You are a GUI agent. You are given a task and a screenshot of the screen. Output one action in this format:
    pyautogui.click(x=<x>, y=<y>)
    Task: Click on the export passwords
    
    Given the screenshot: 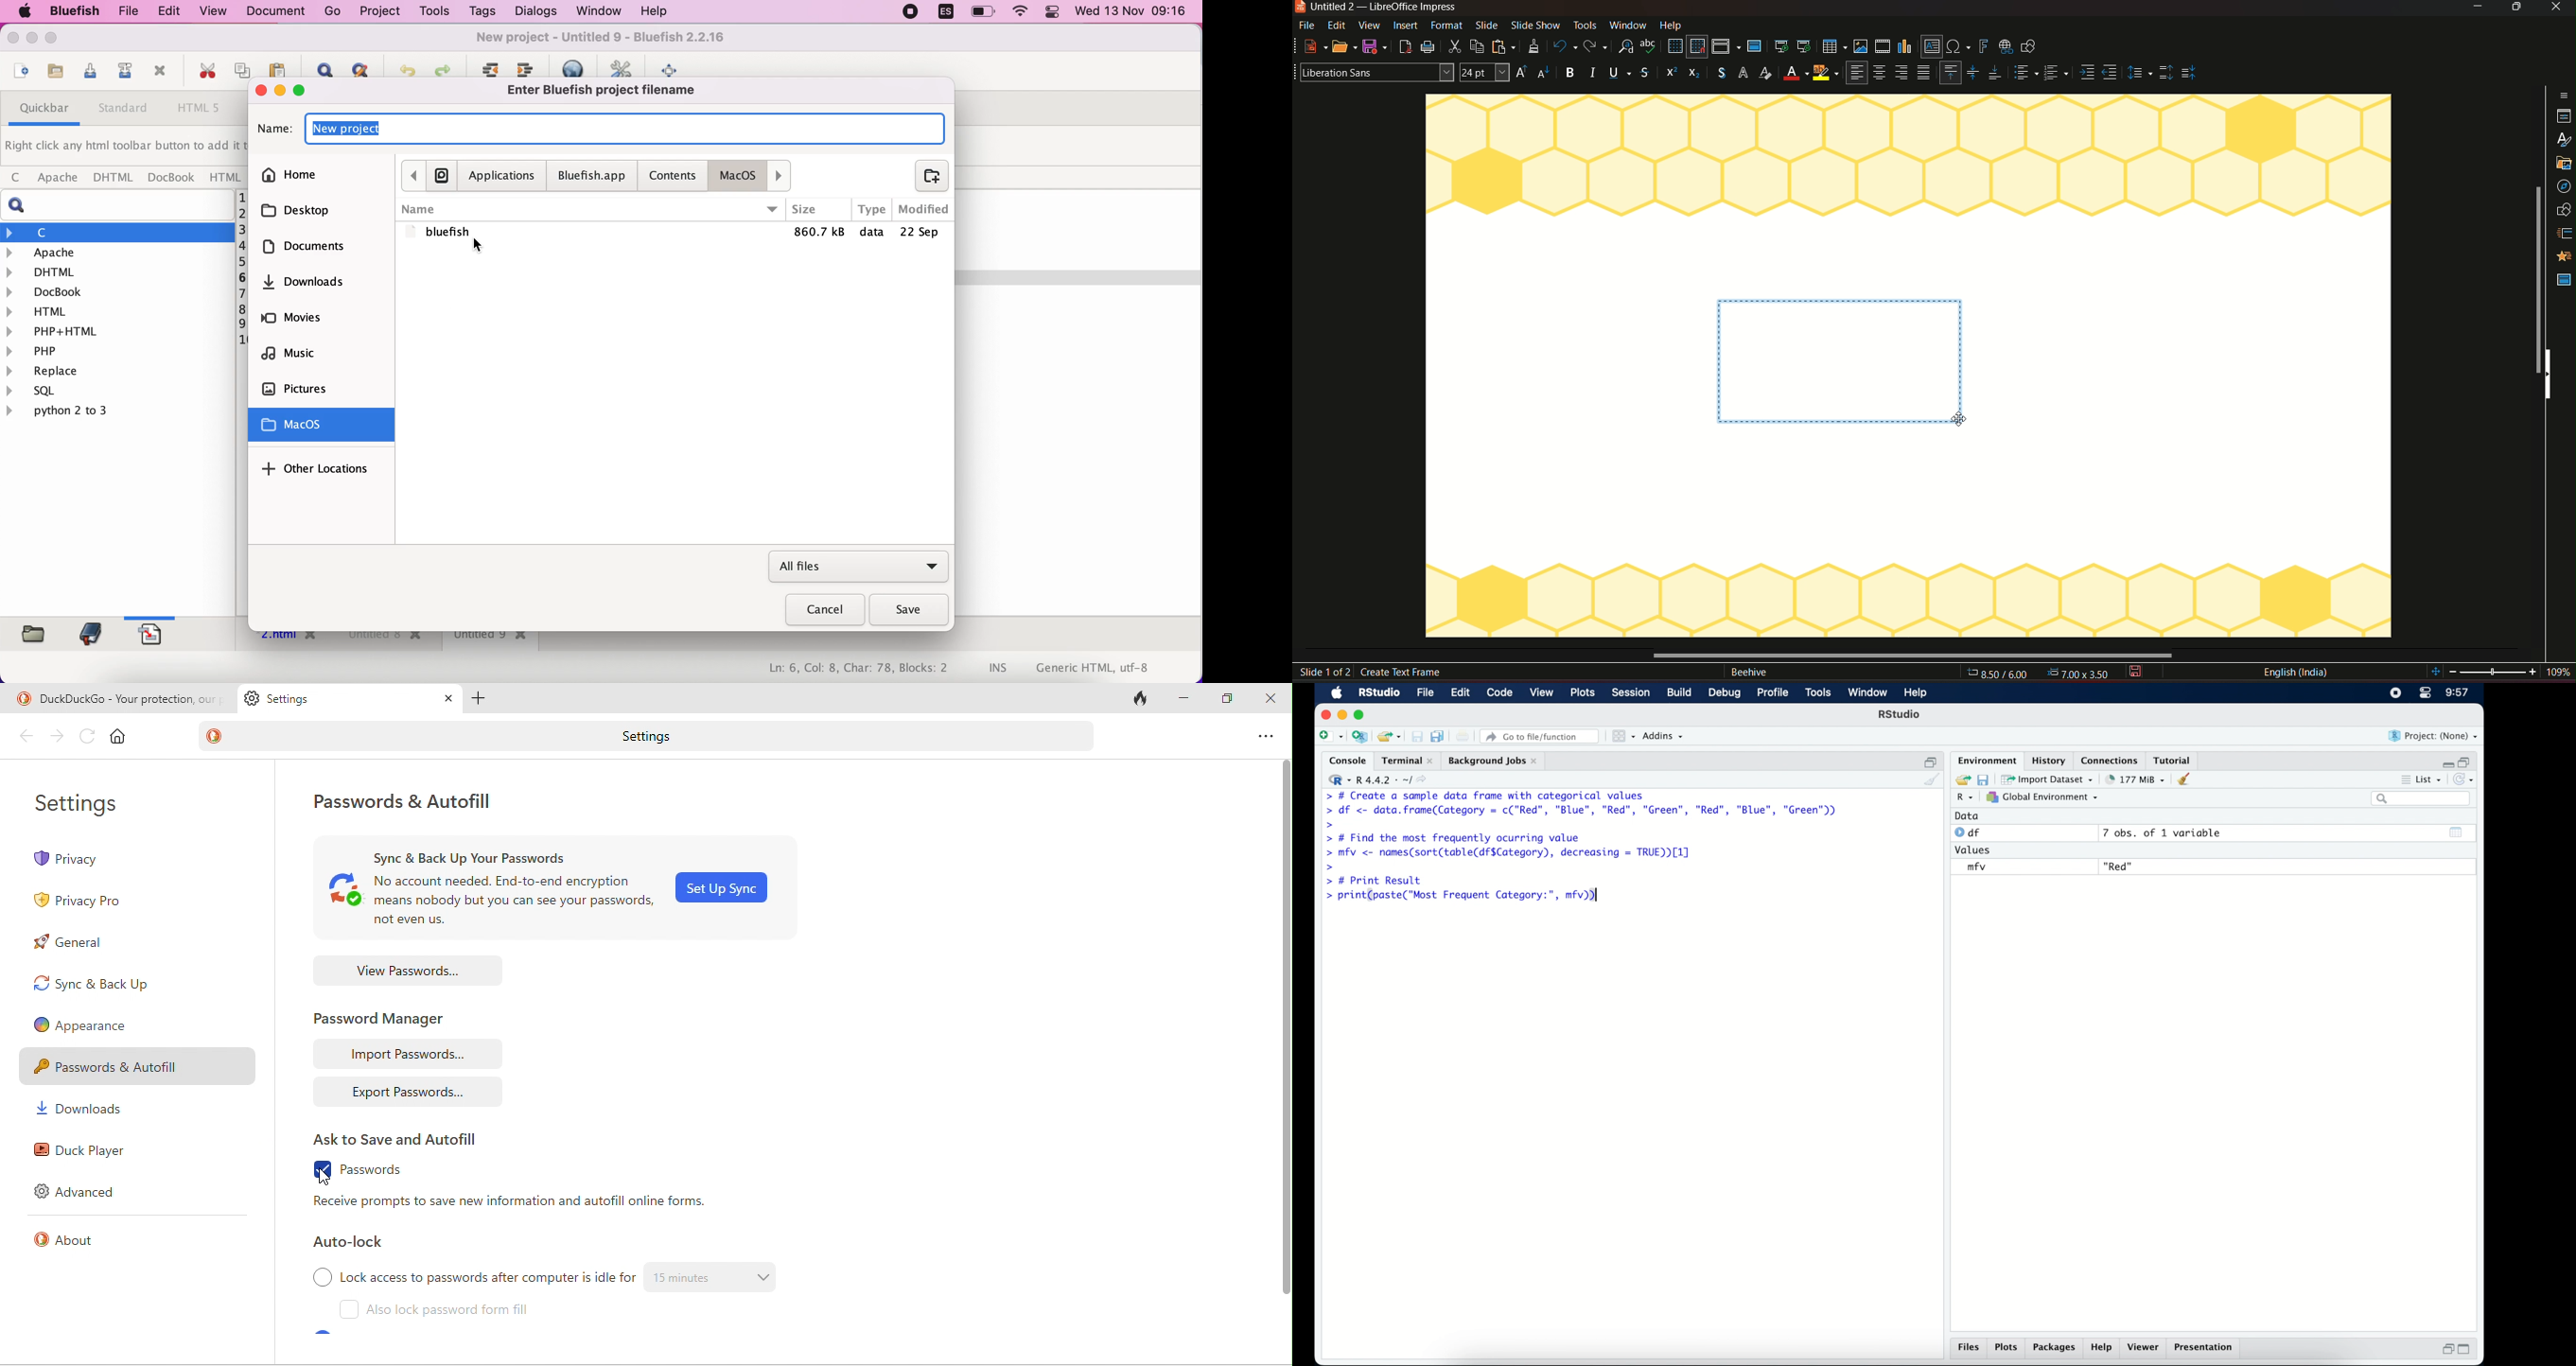 What is the action you would take?
    pyautogui.click(x=412, y=1093)
    